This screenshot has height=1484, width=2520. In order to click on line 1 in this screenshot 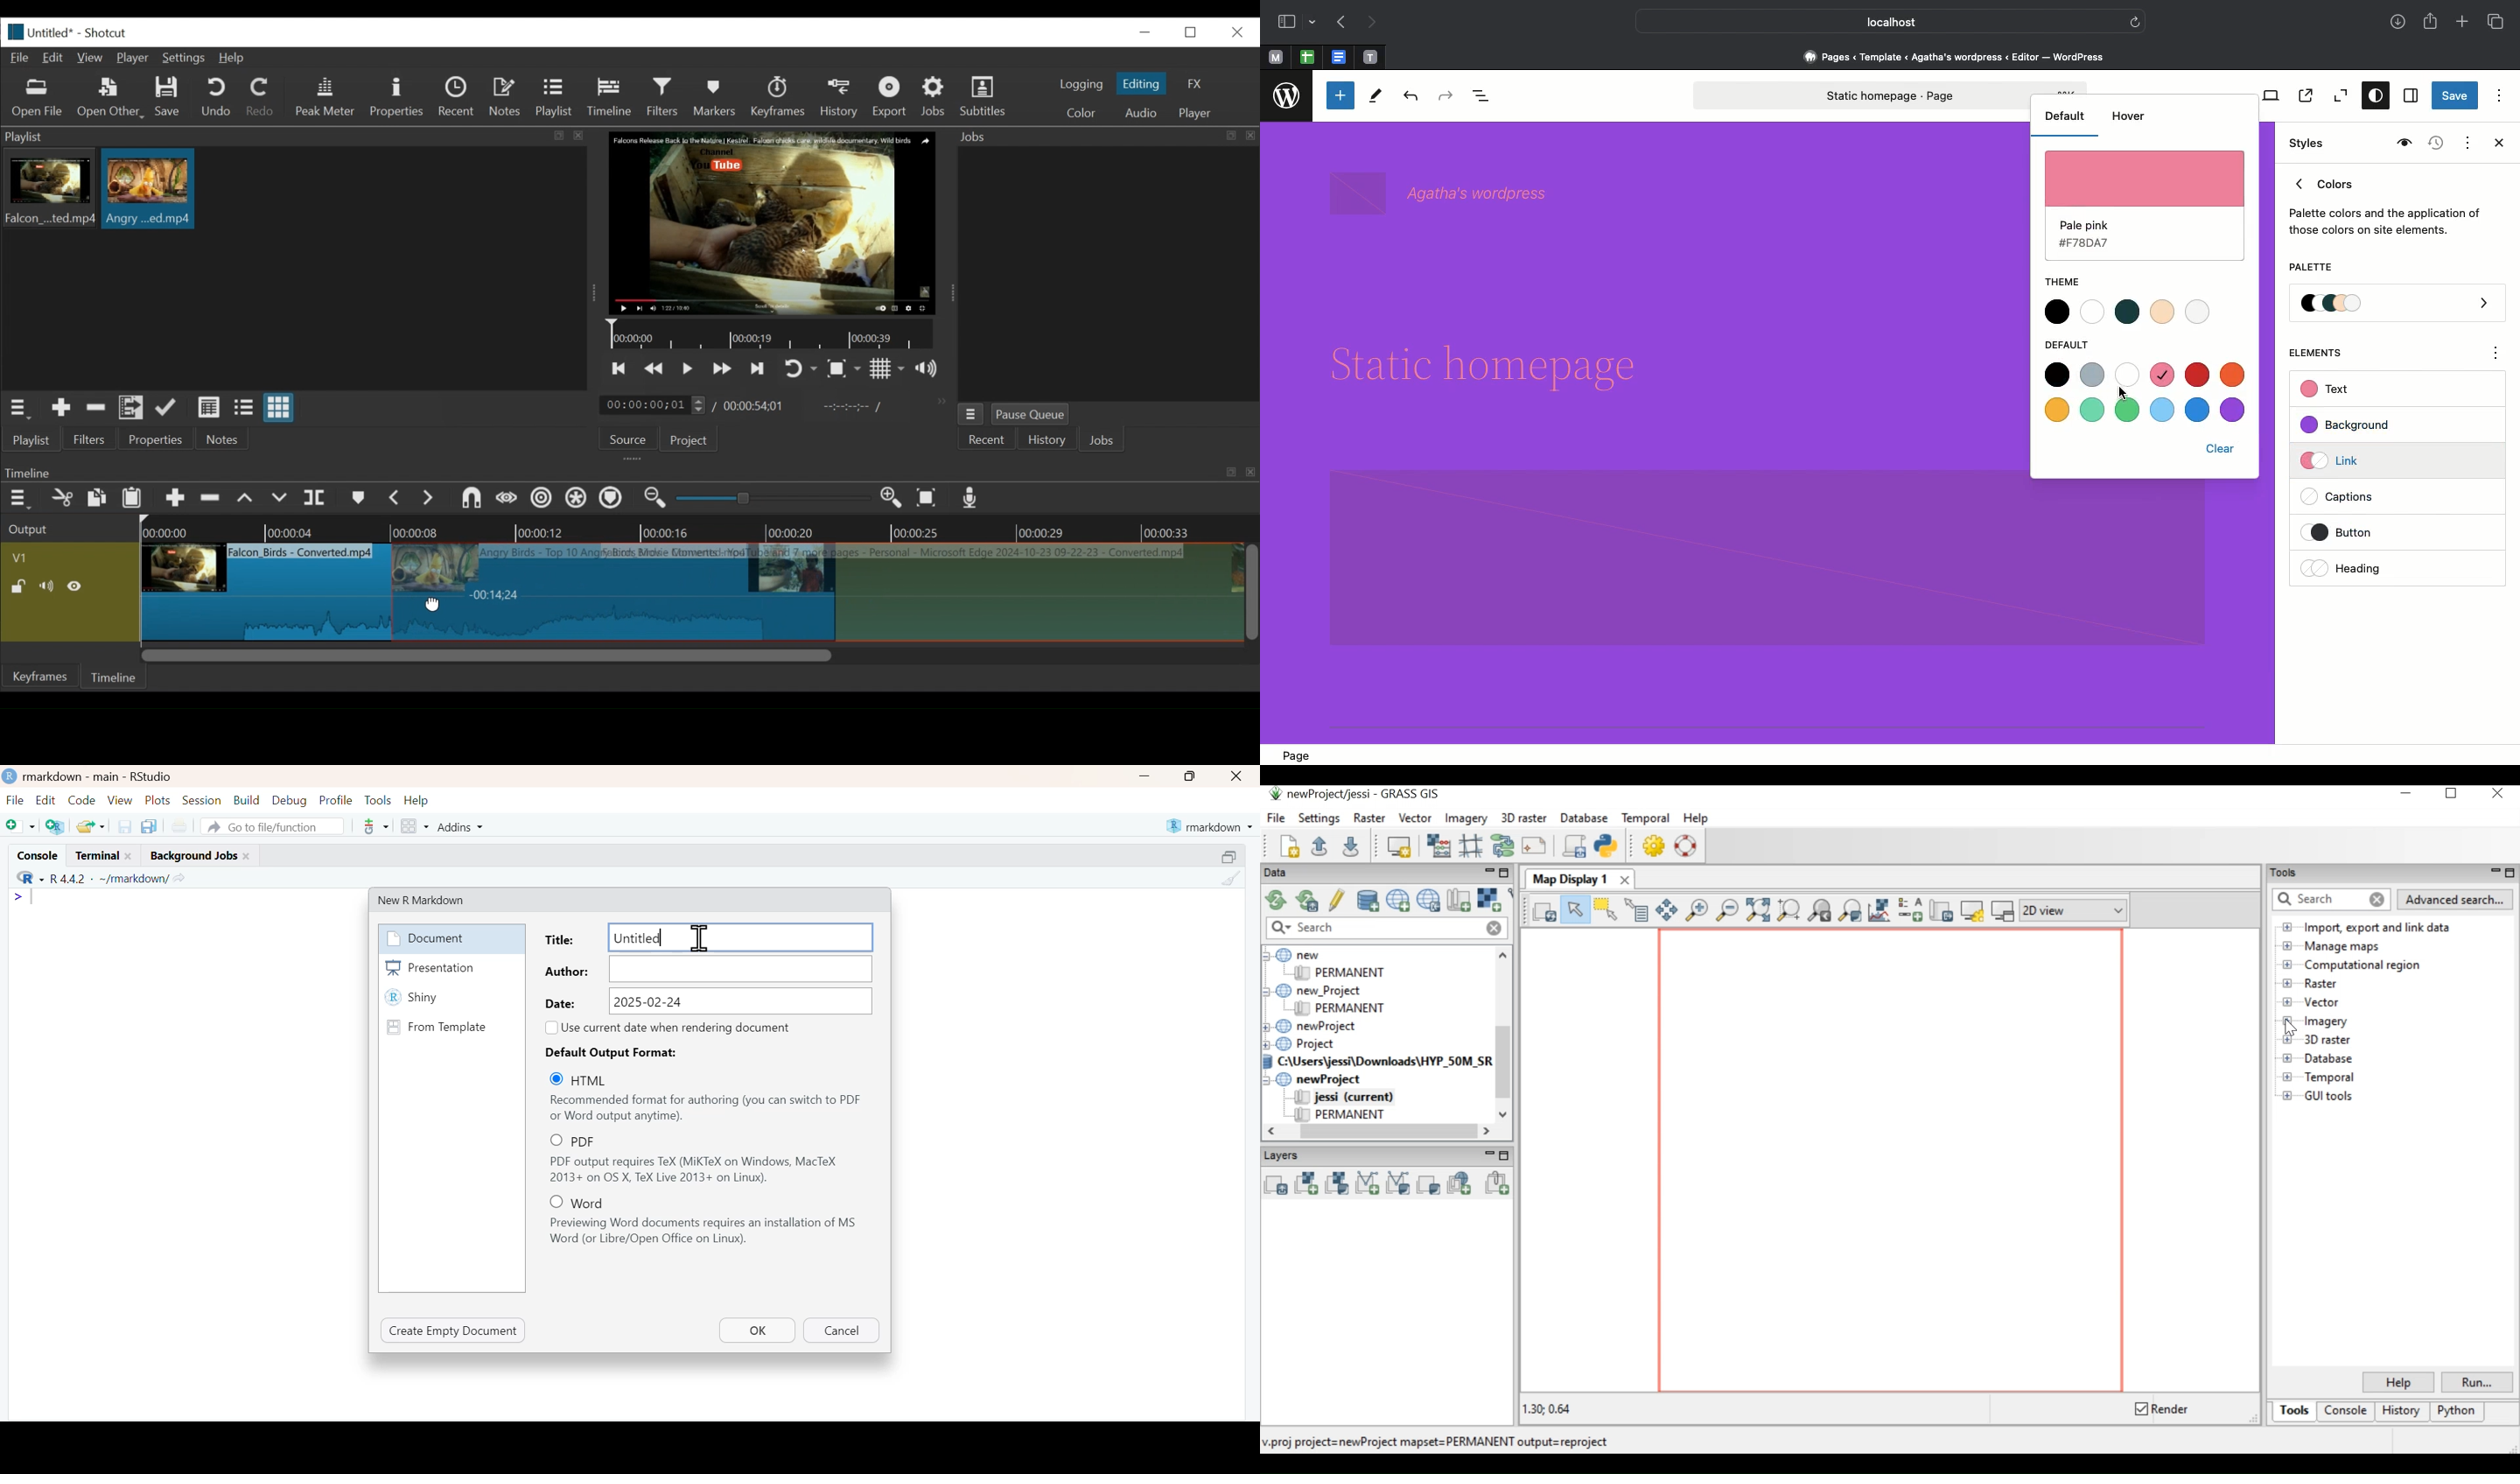, I will do `click(26, 897)`.